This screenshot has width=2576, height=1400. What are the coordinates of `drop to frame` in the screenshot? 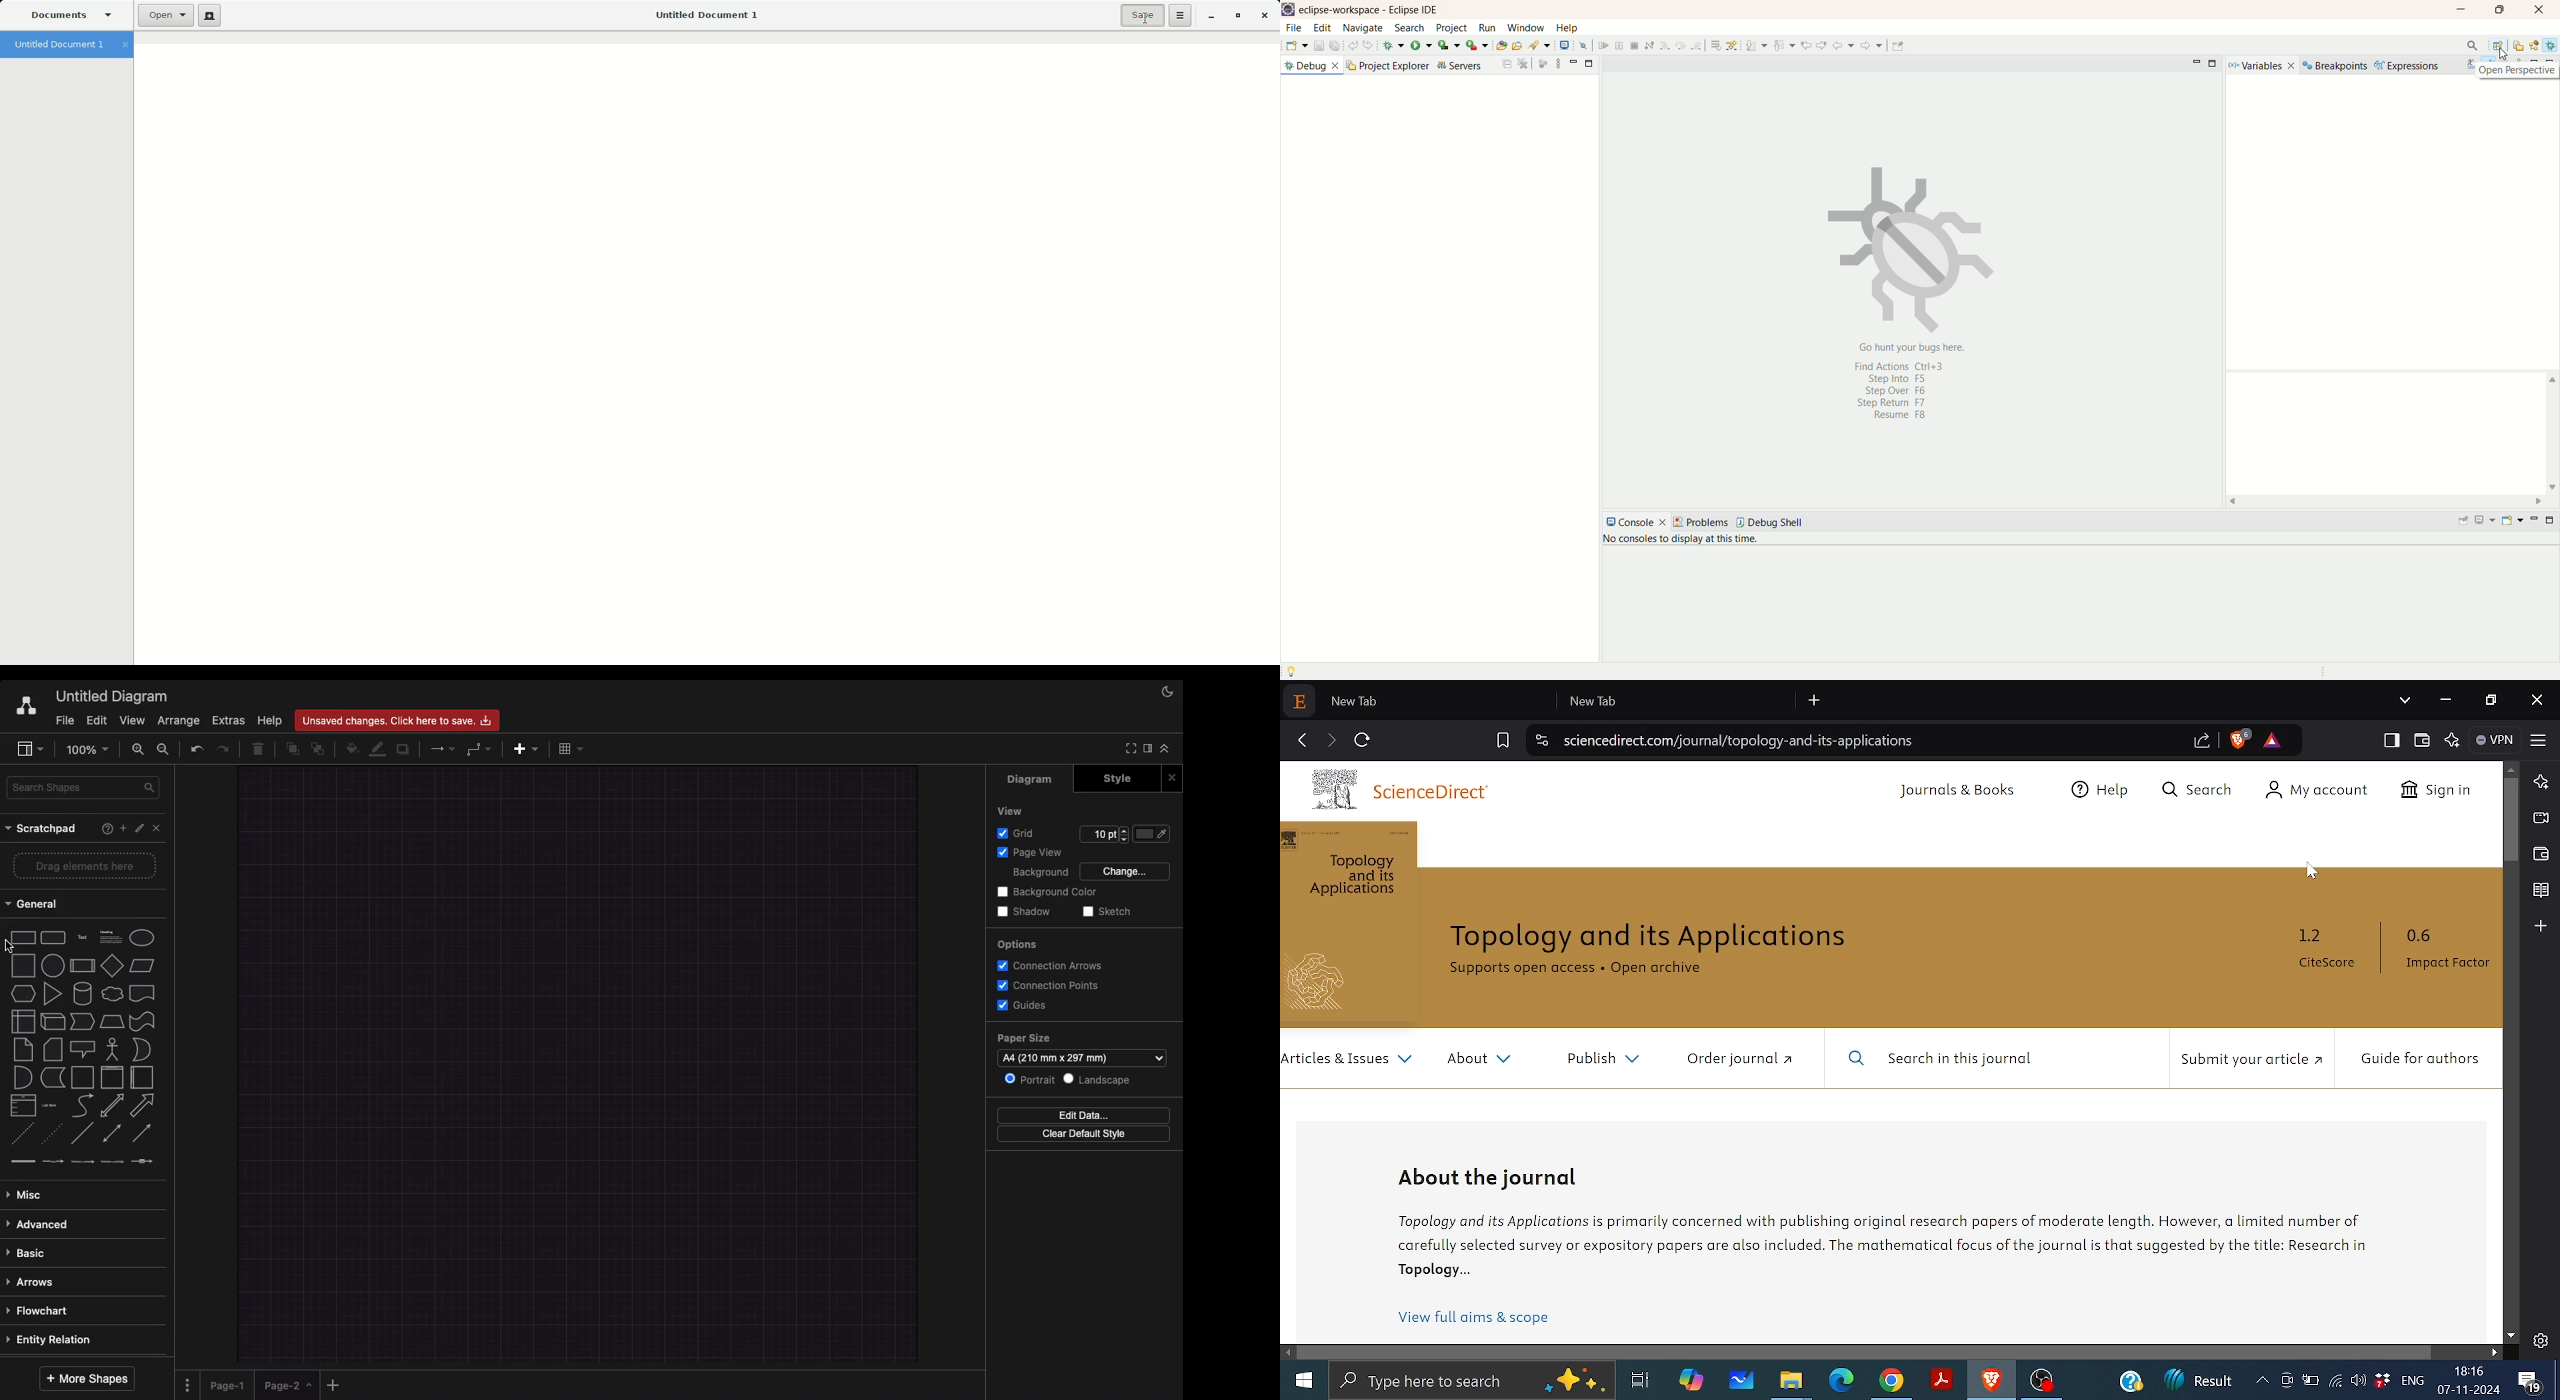 It's located at (1811, 47).